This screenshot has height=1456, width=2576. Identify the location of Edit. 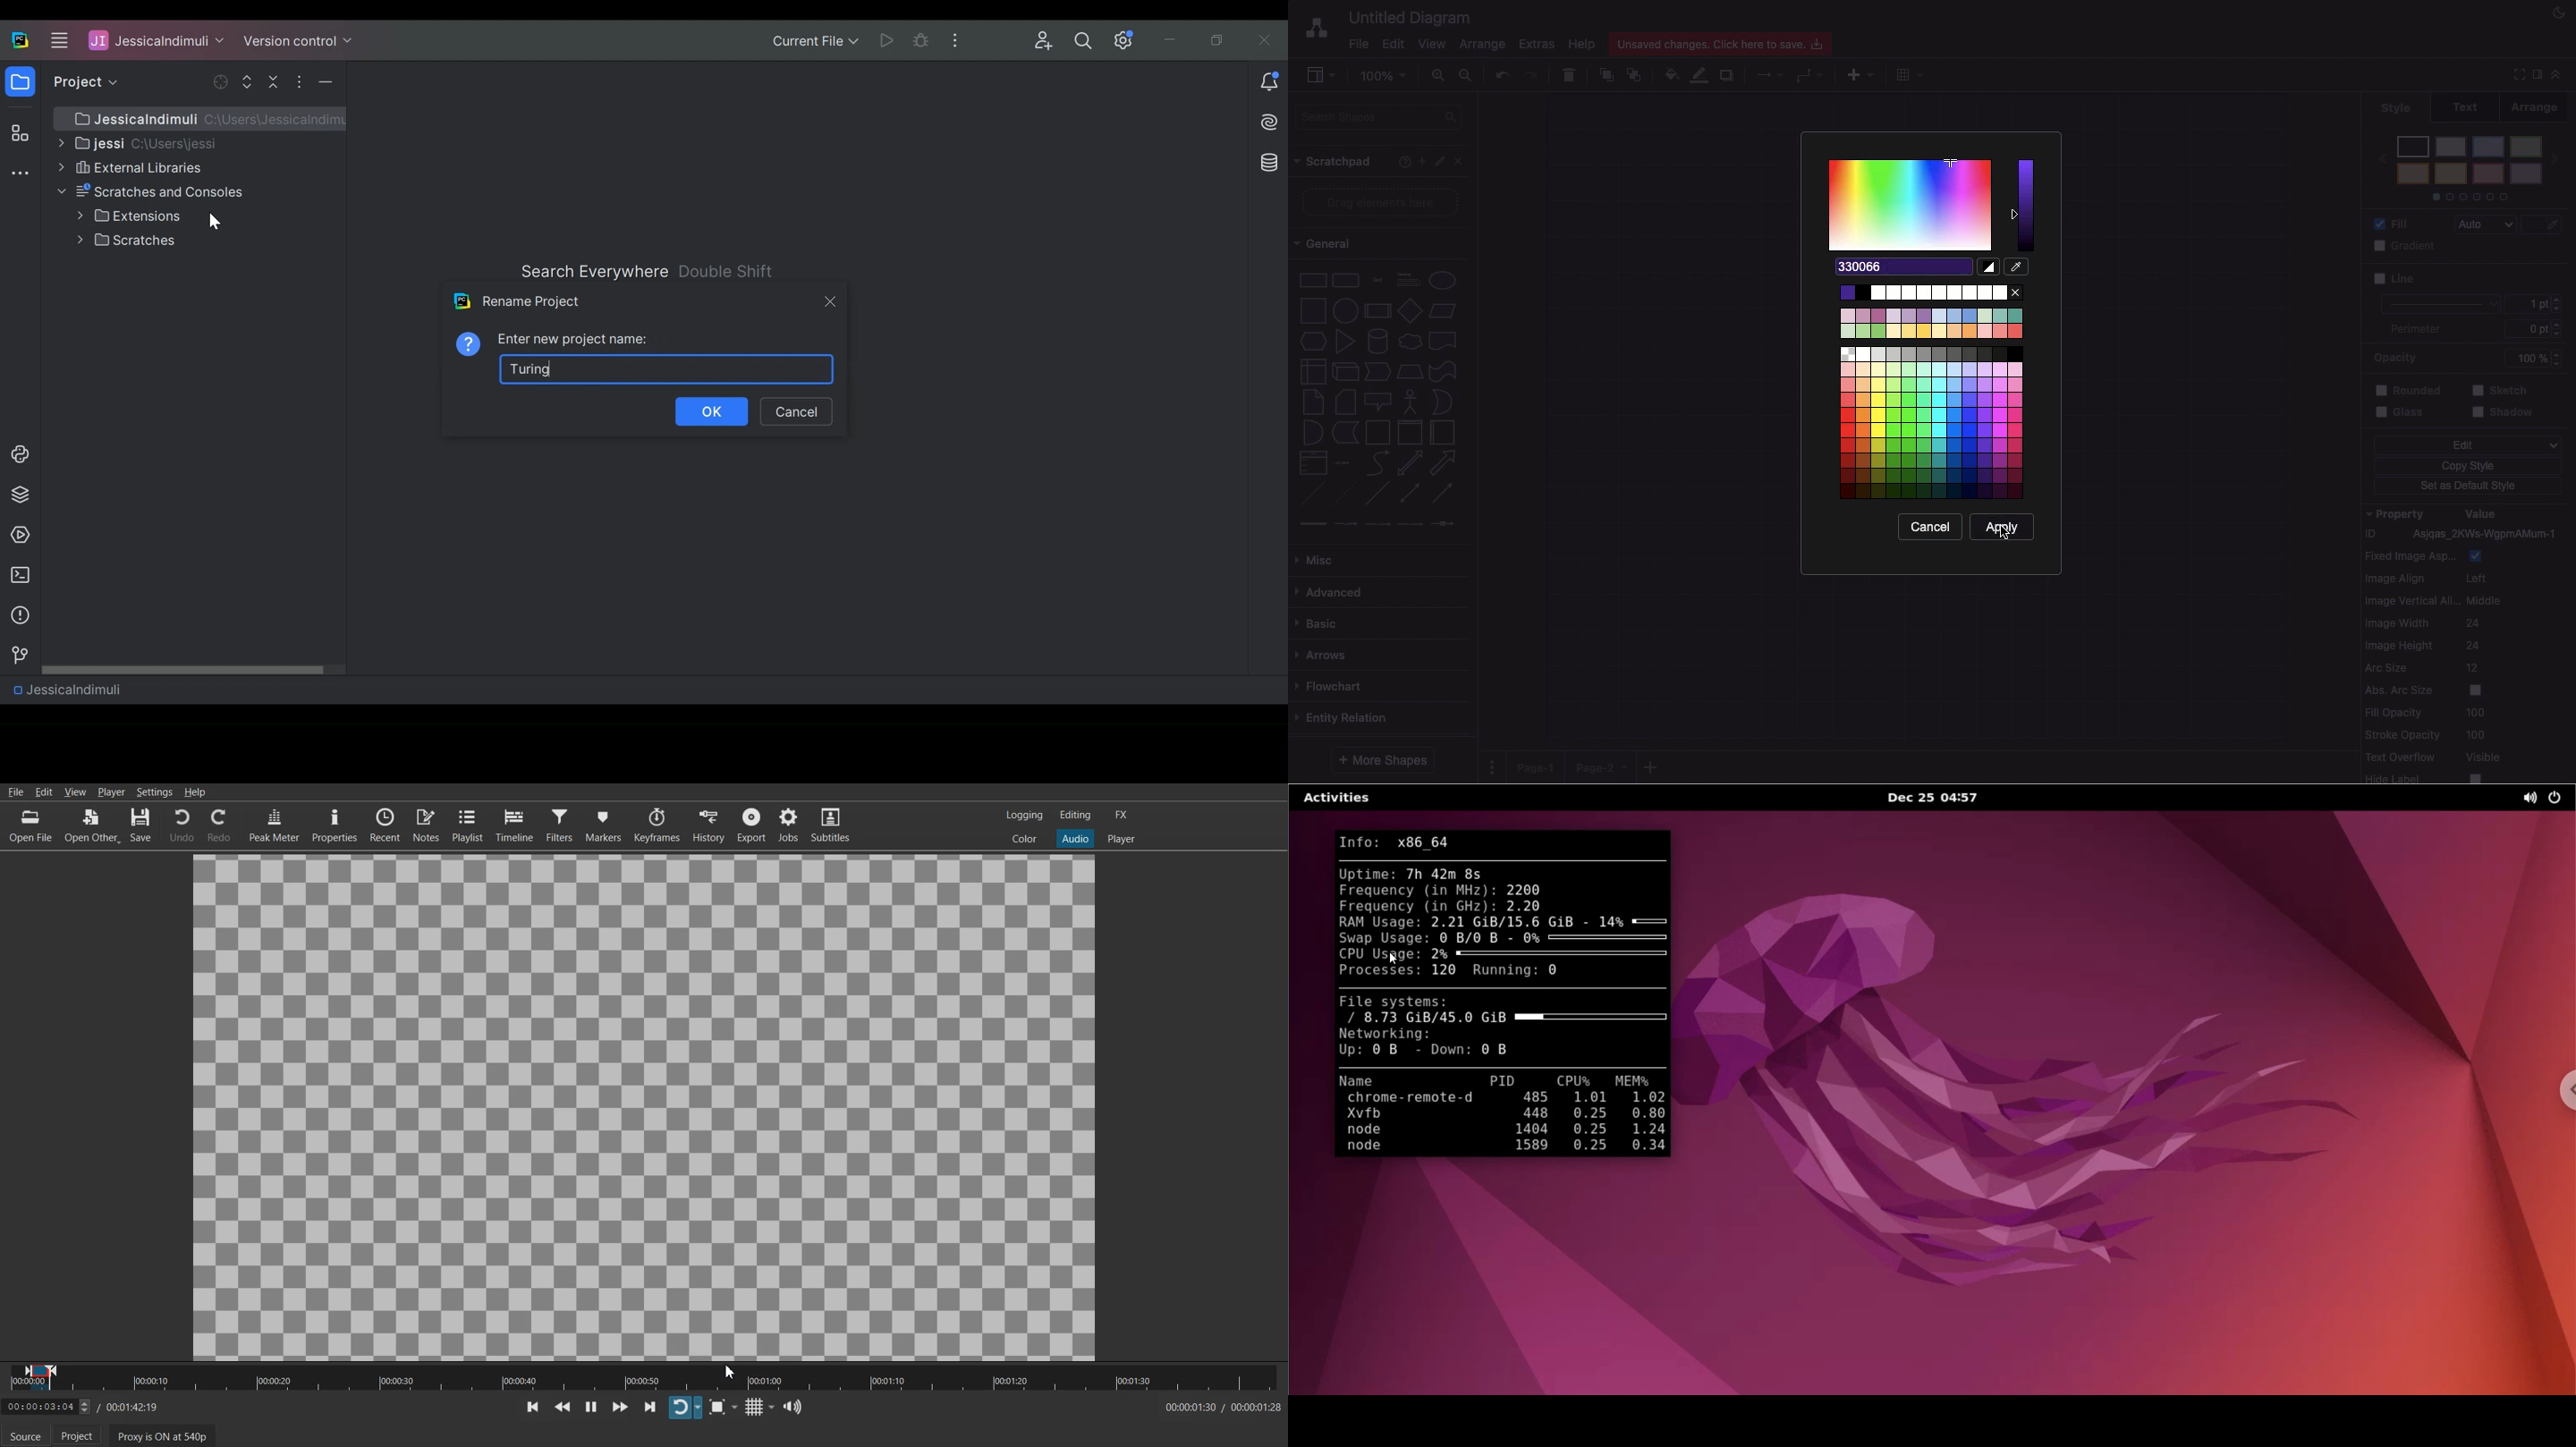
(2467, 445).